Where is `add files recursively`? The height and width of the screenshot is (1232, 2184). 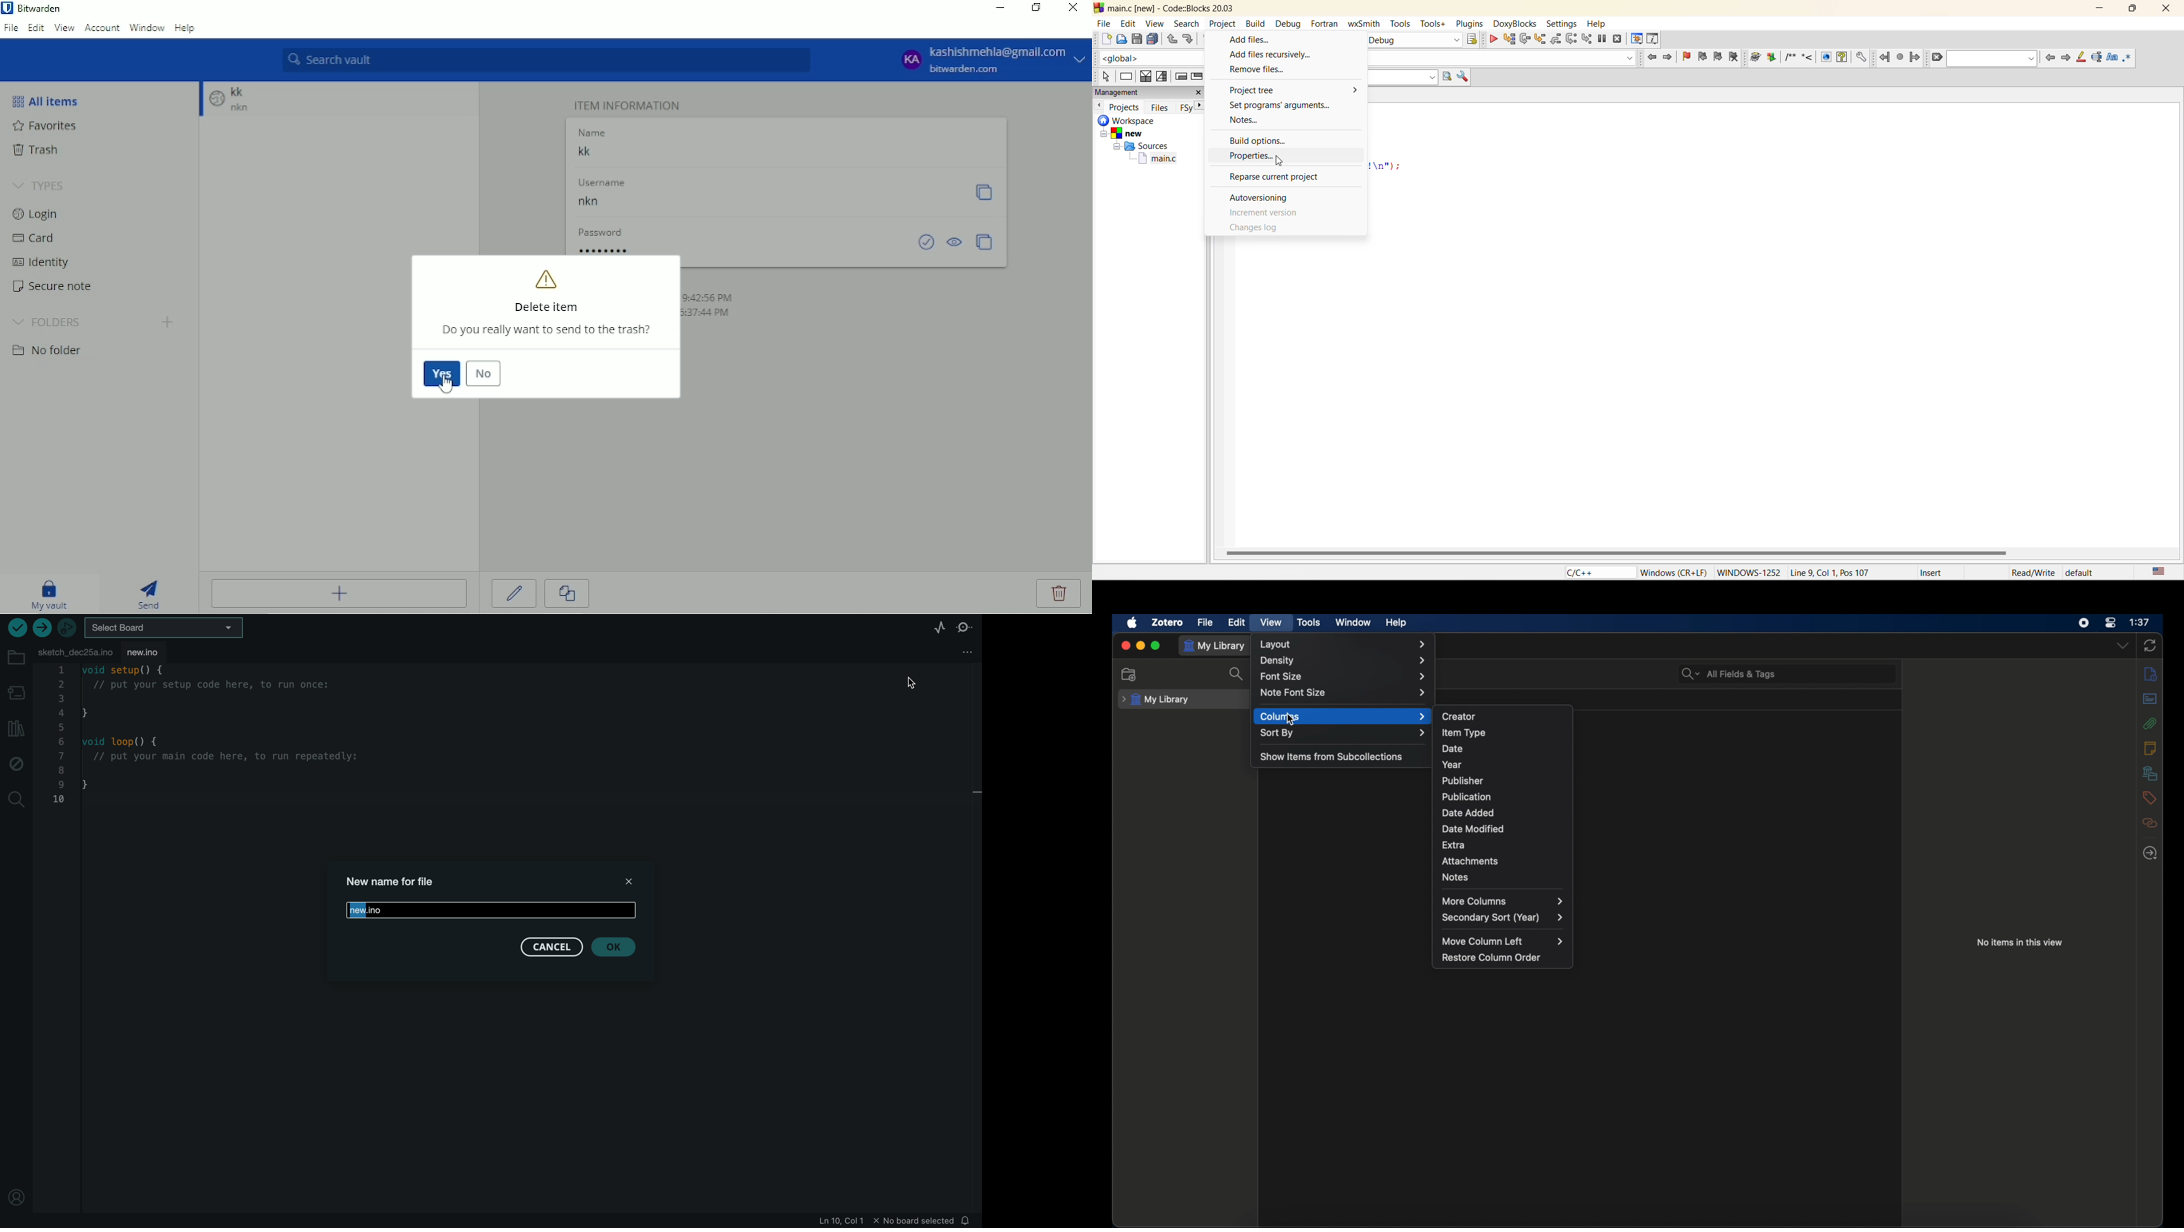 add files recursively is located at coordinates (1271, 53).